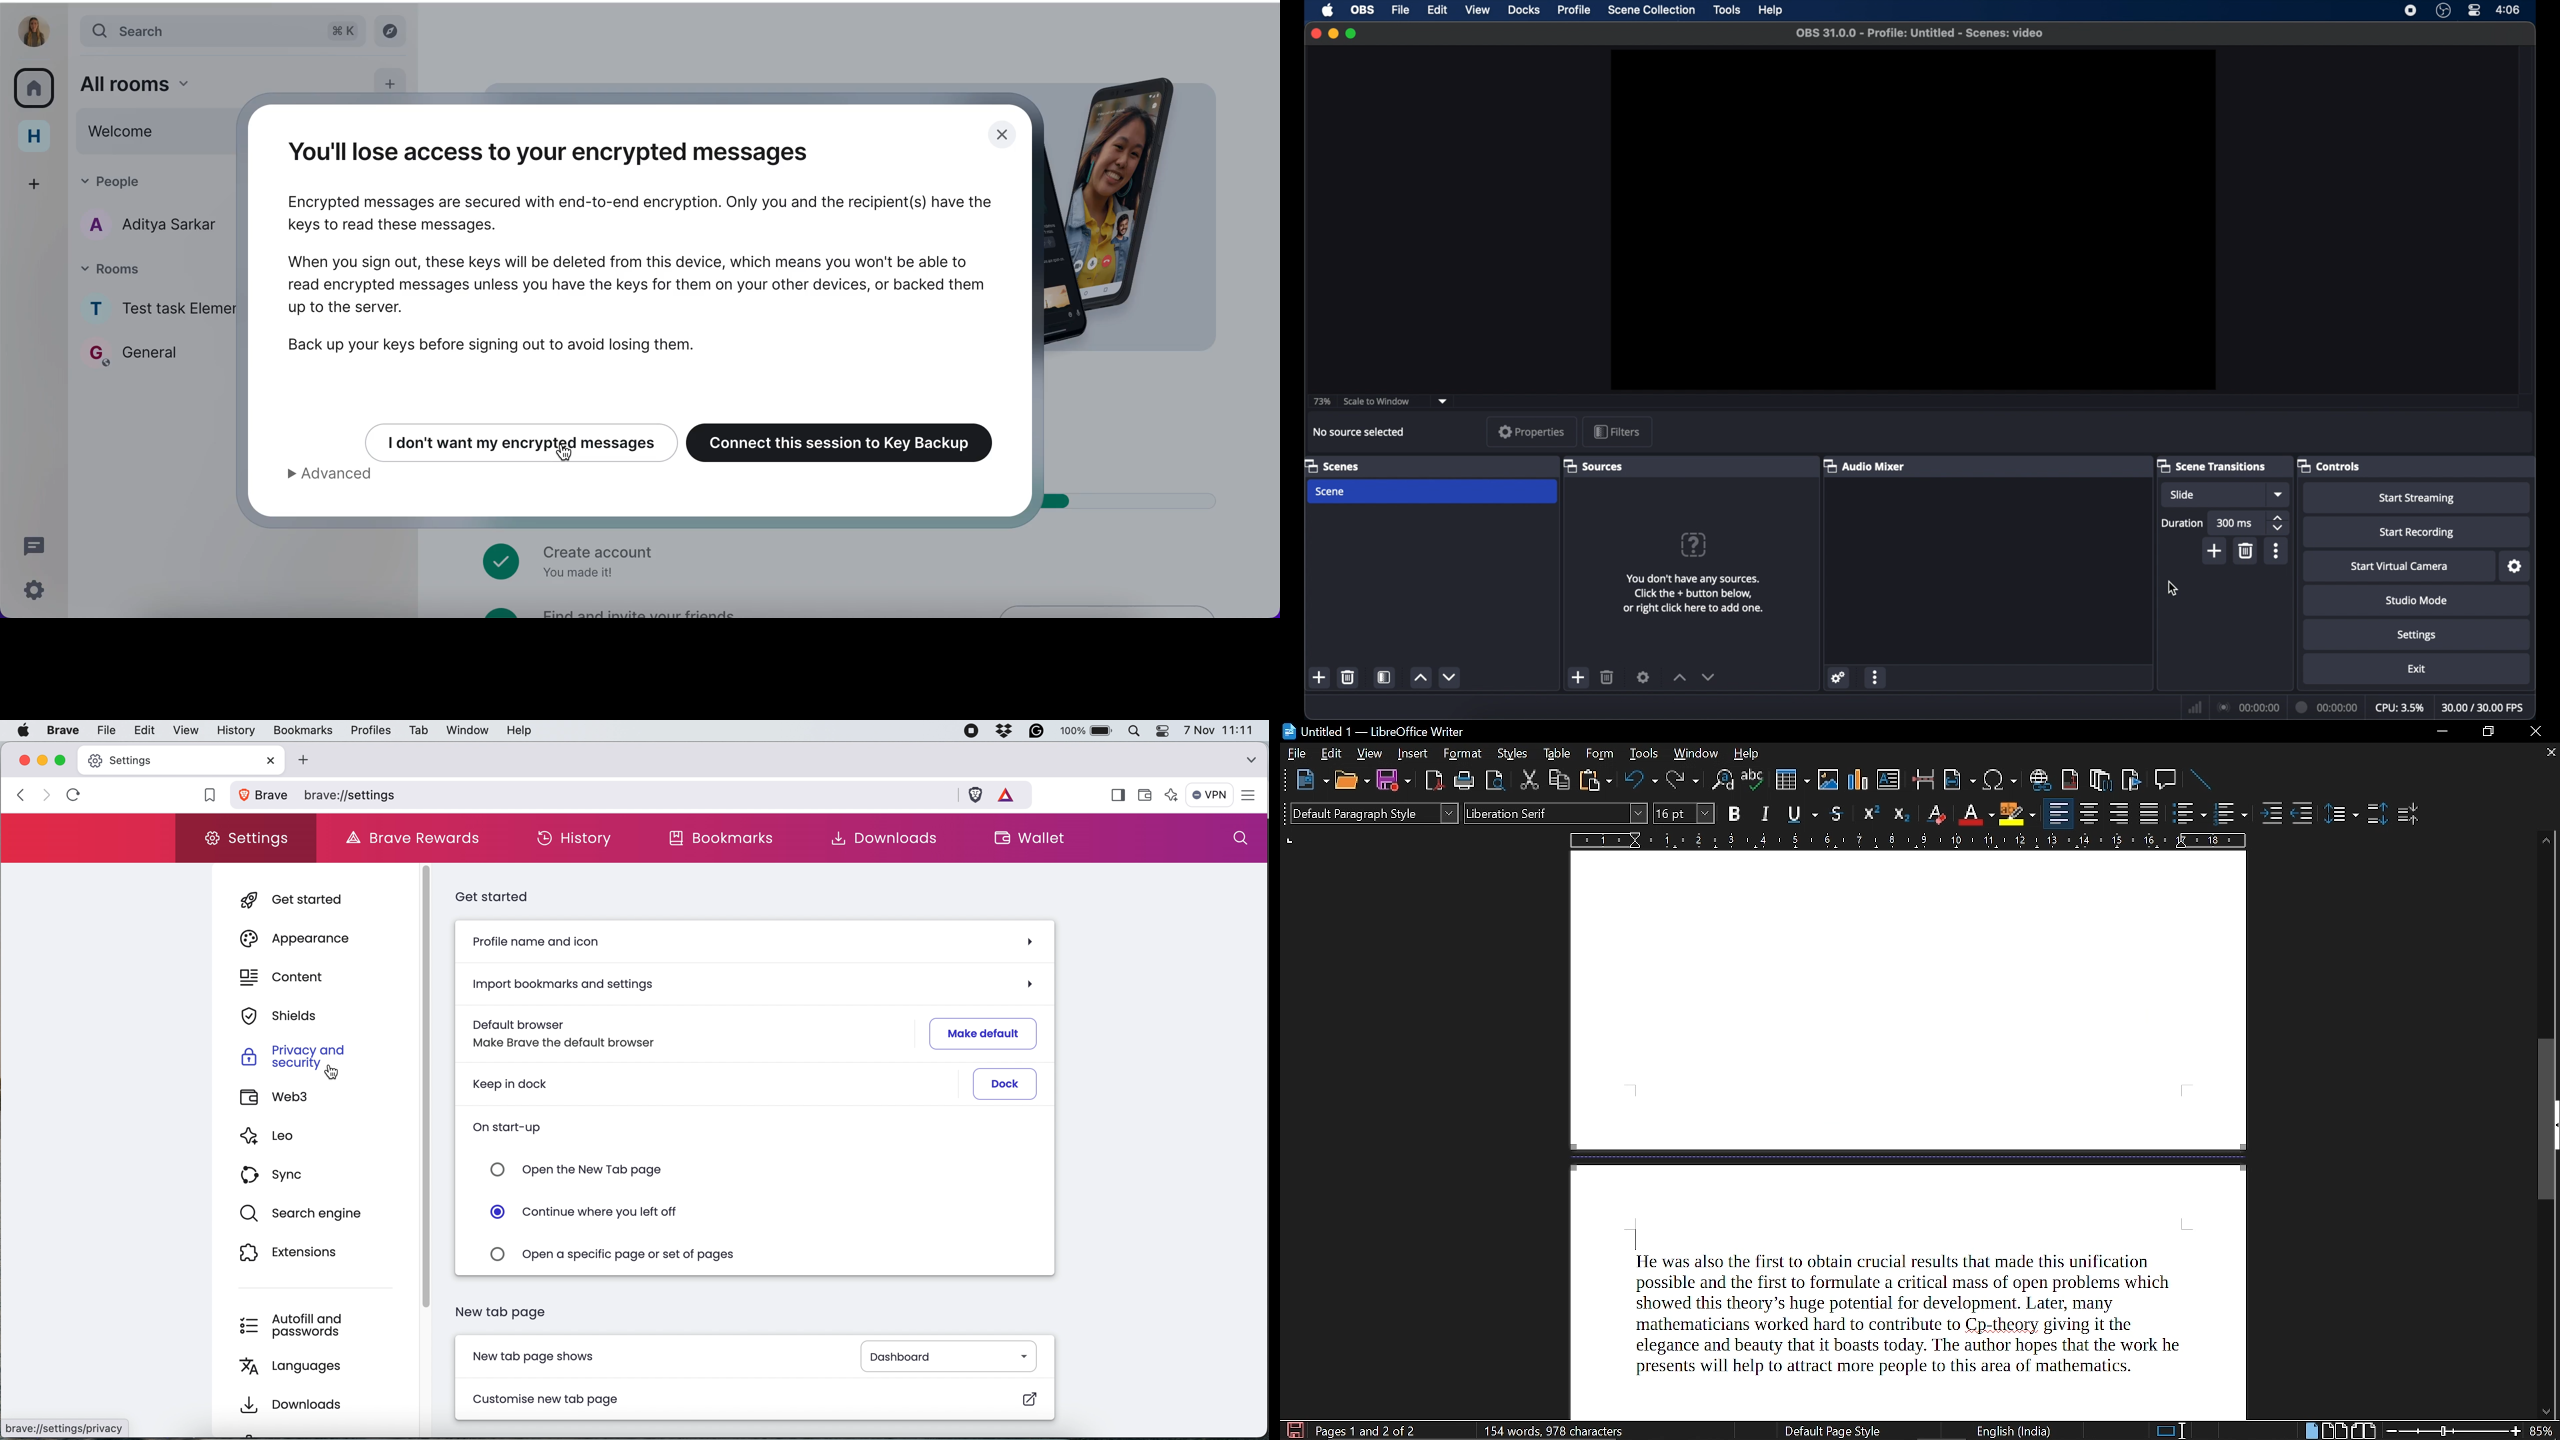 This screenshot has height=1456, width=2576. I want to click on Highlight, so click(2016, 813).